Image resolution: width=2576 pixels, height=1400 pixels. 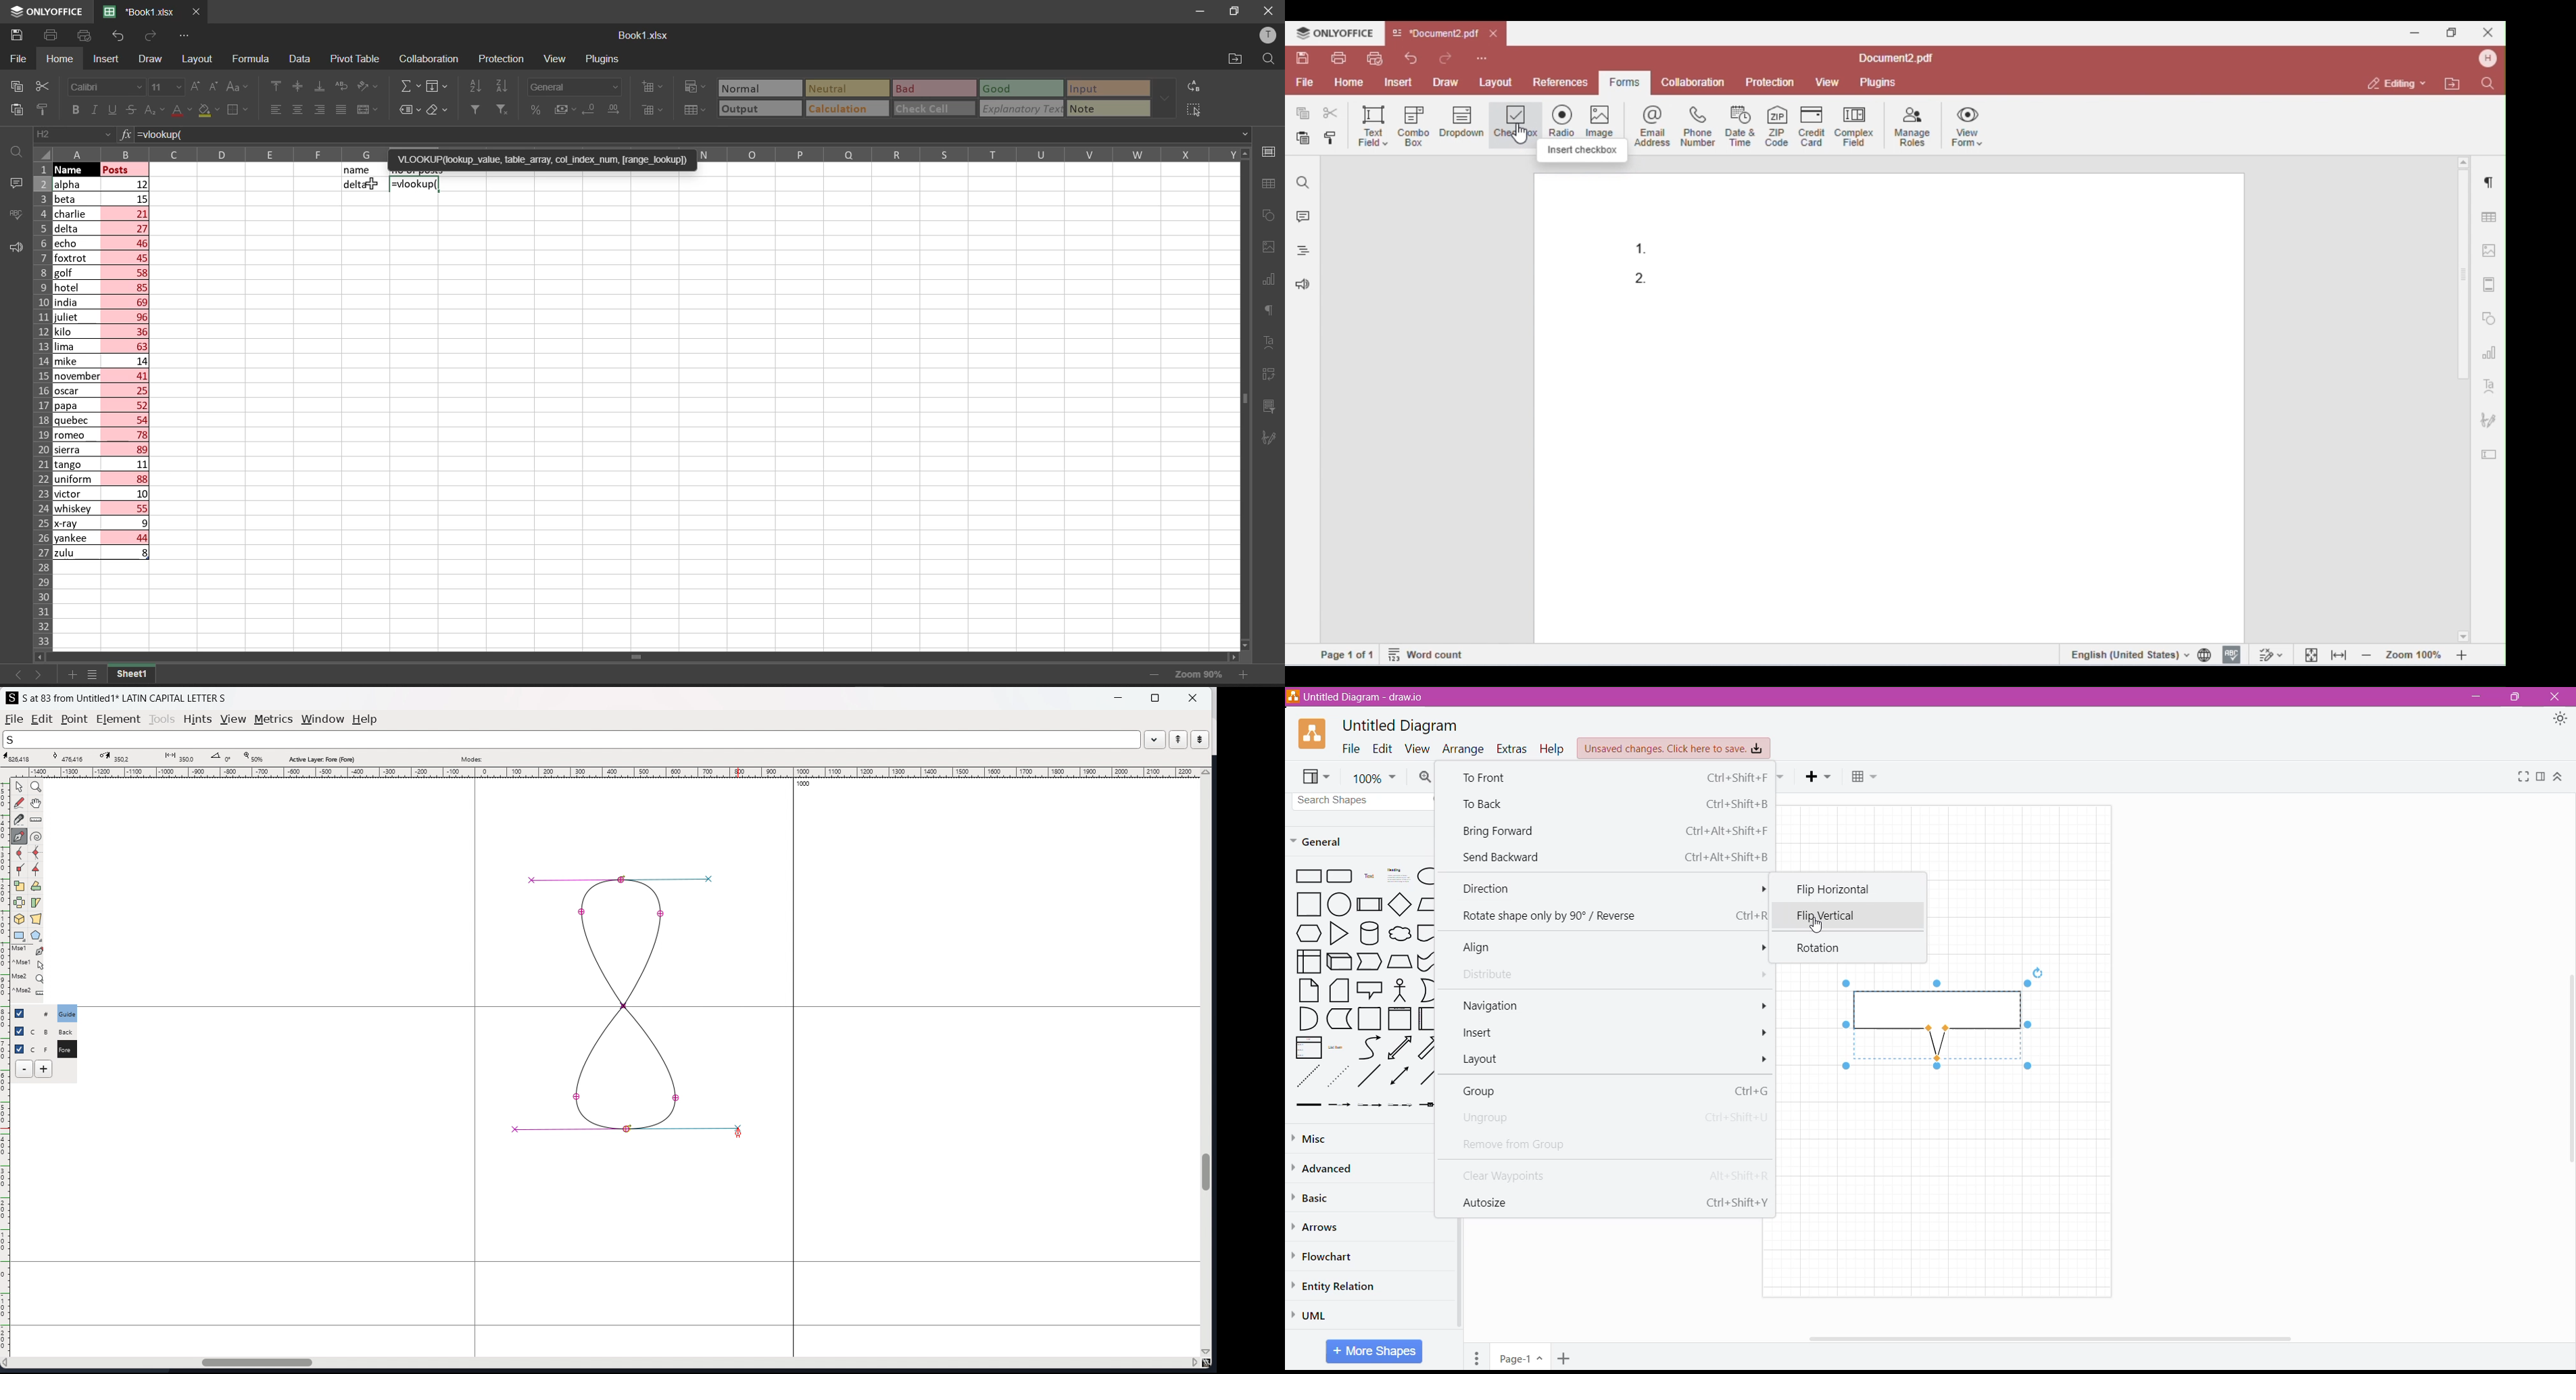 I want to click on 'Book1.xlsx, so click(x=136, y=12).